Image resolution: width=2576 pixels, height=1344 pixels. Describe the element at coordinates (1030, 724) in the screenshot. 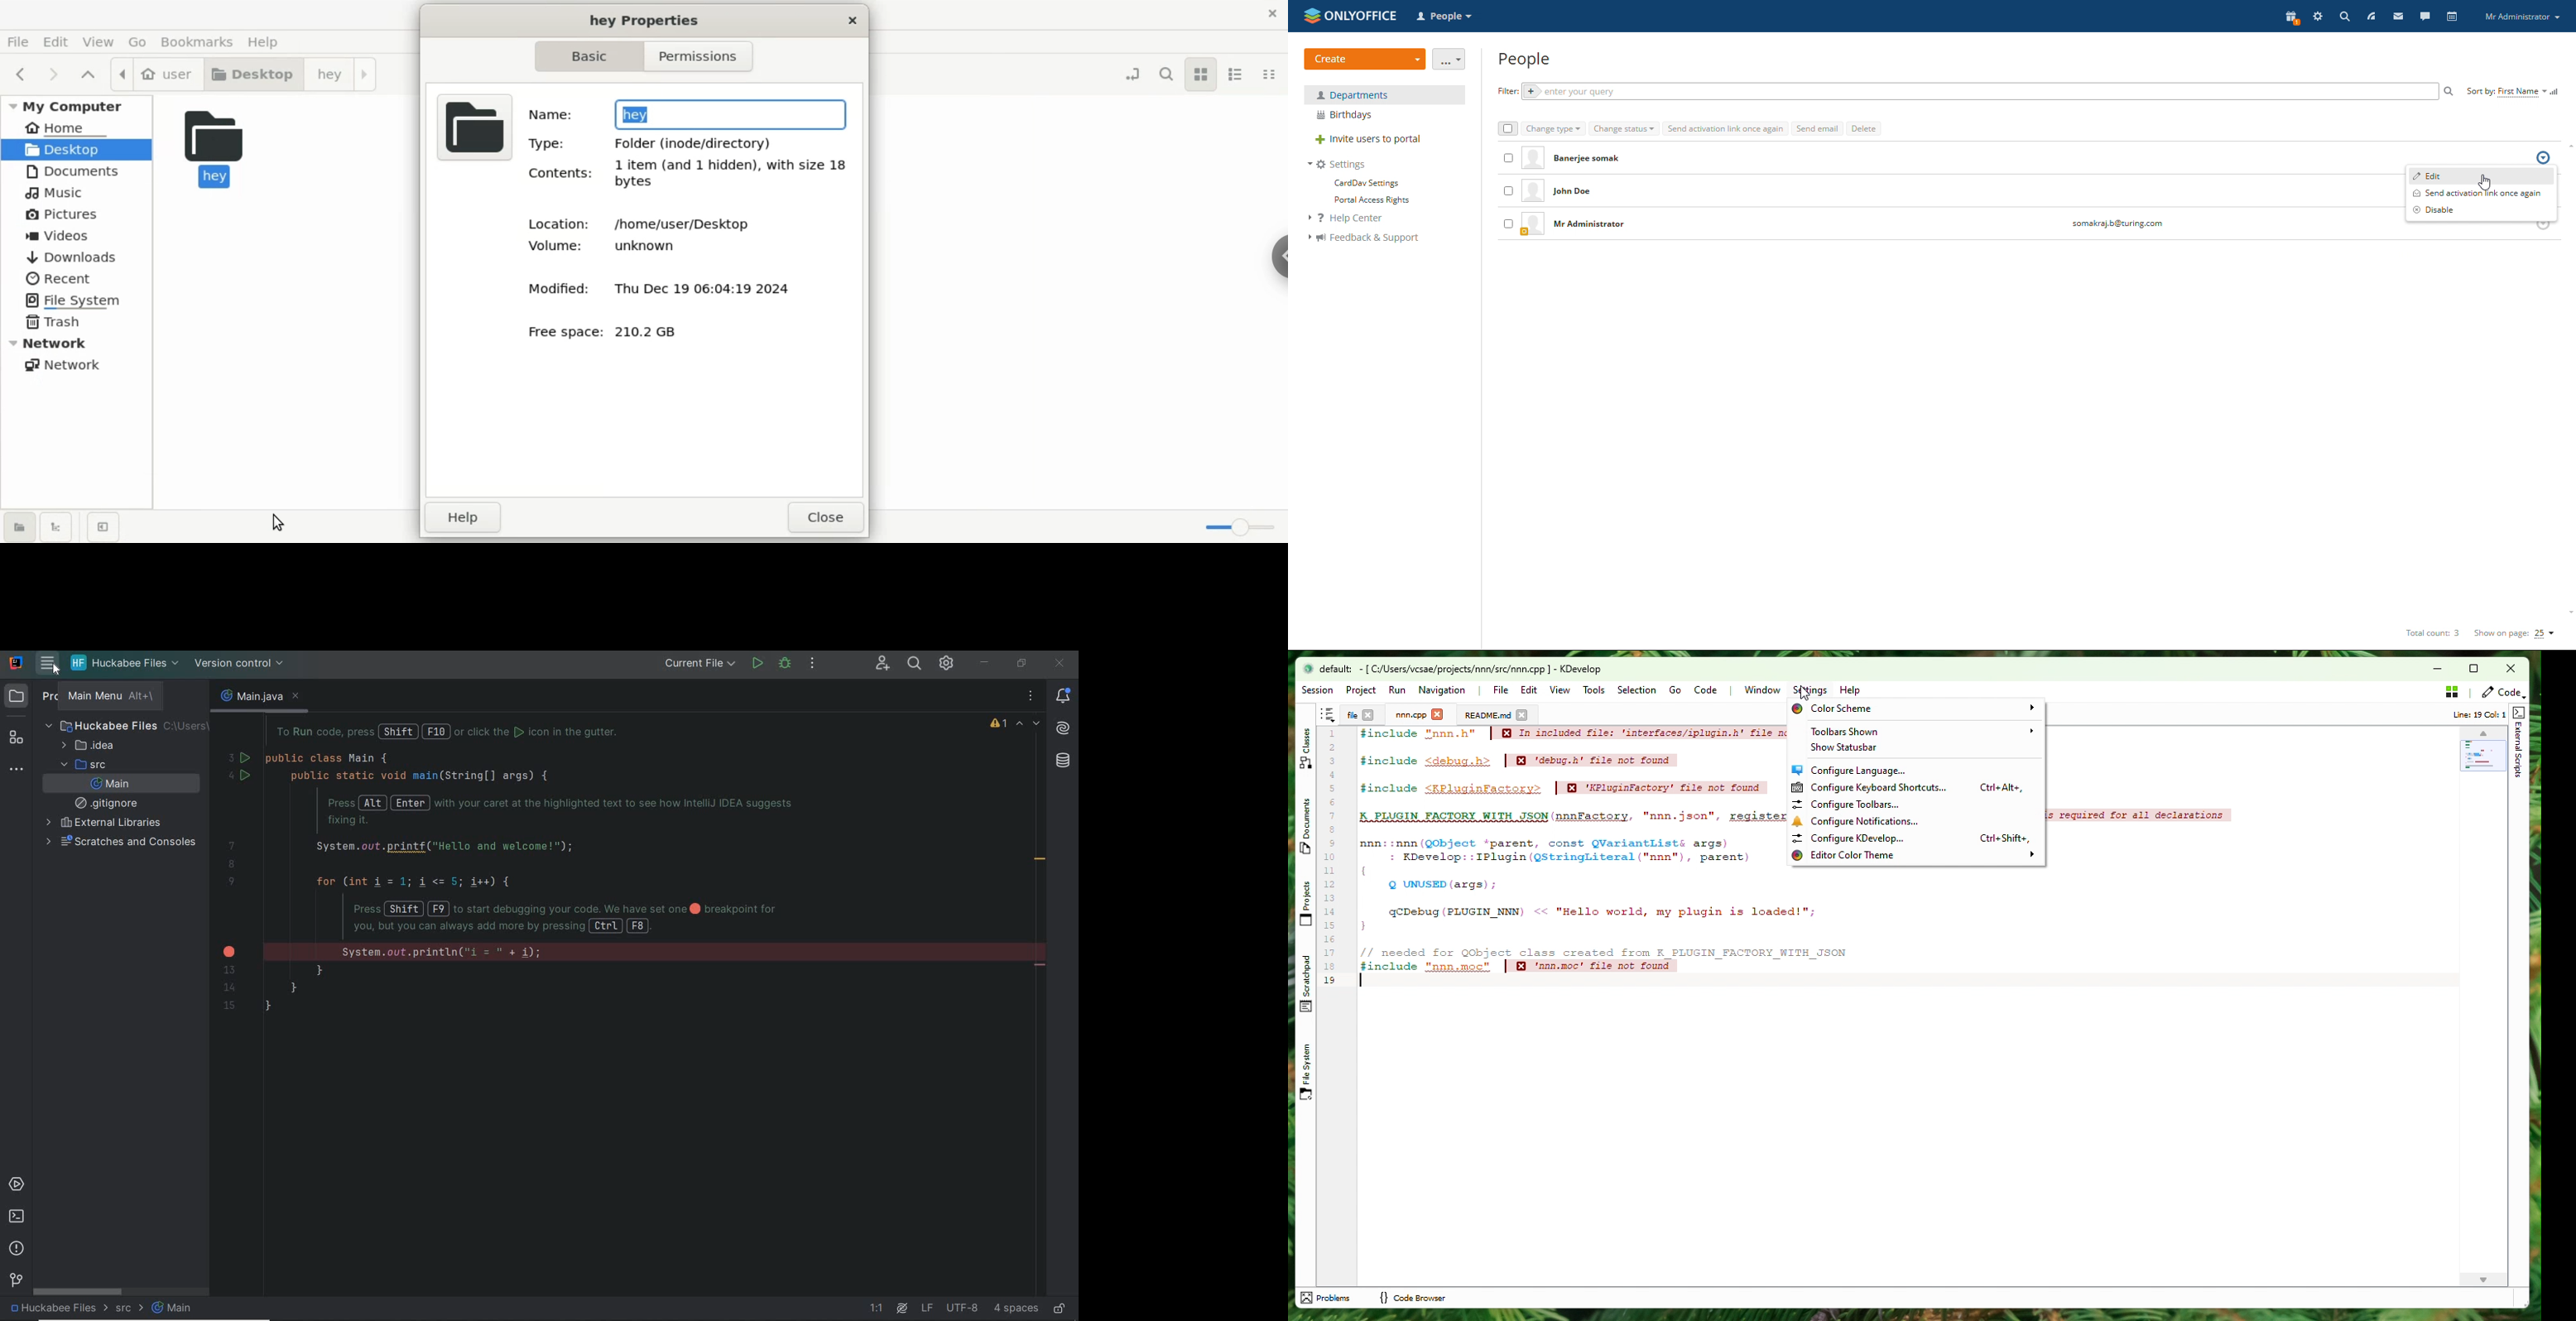

I see `highlighted errors` at that location.